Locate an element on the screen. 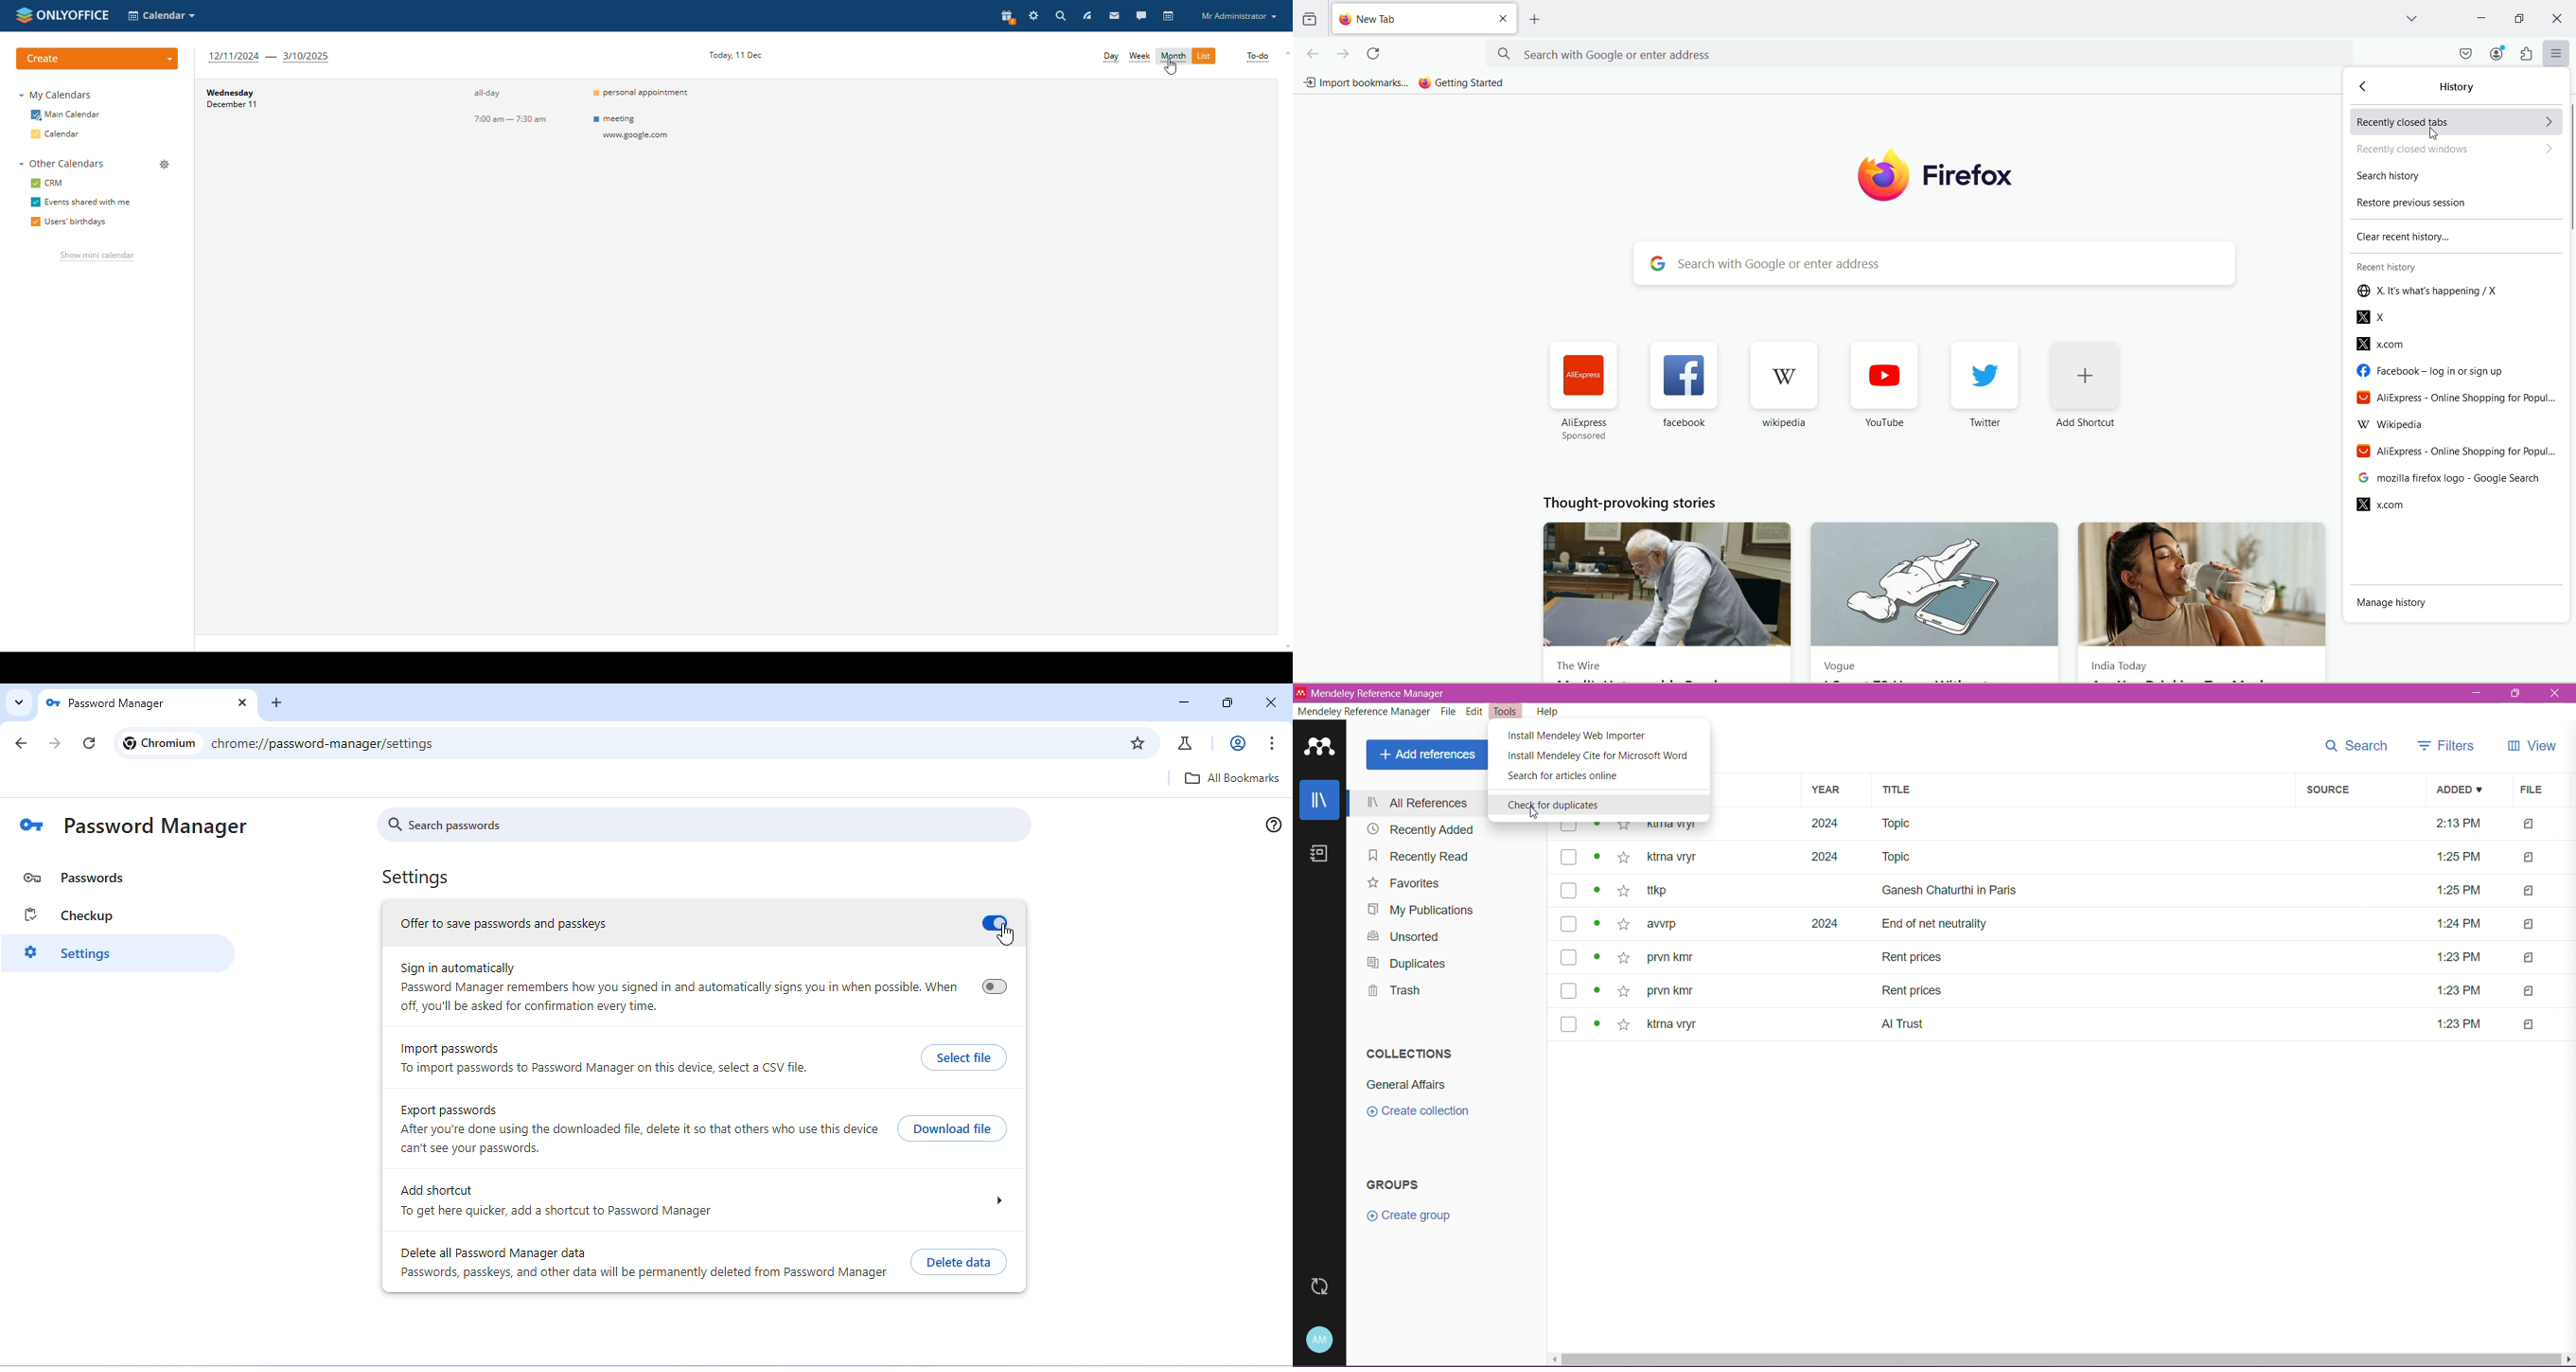  other calendars is located at coordinates (63, 164).